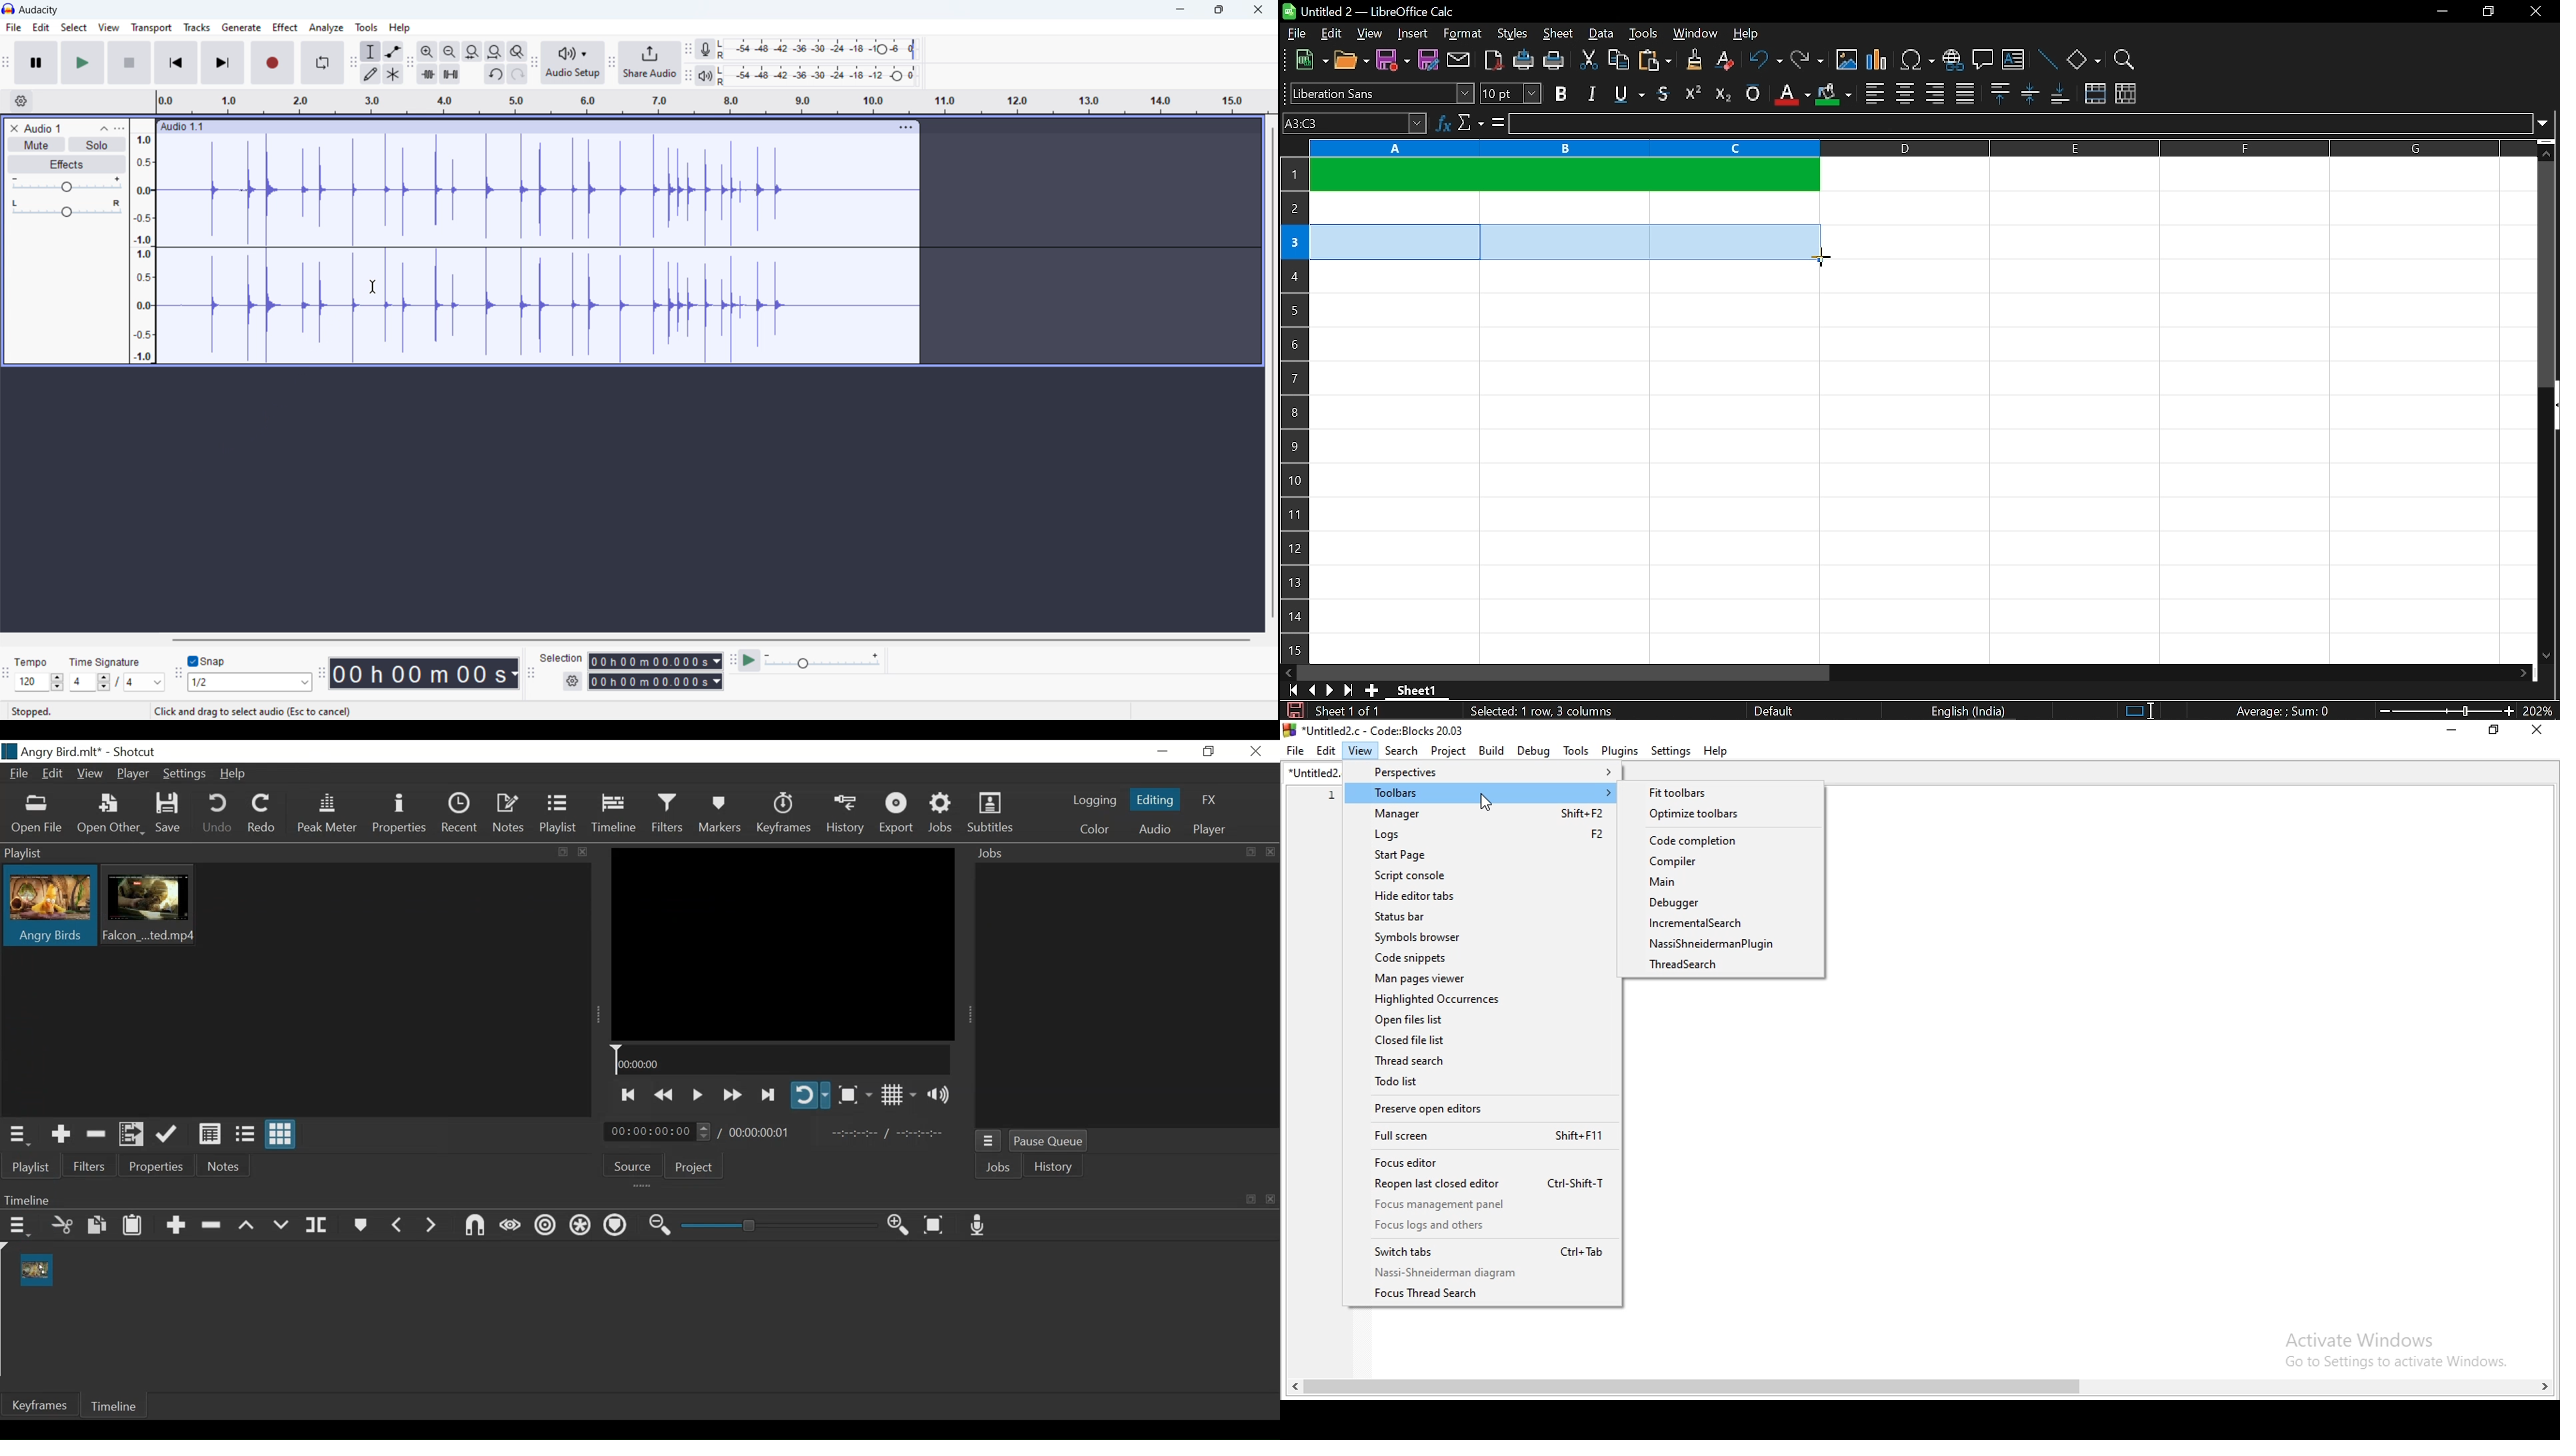 The image size is (2576, 1456). What do you see at coordinates (614, 815) in the screenshot?
I see `Timeline` at bounding box center [614, 815].